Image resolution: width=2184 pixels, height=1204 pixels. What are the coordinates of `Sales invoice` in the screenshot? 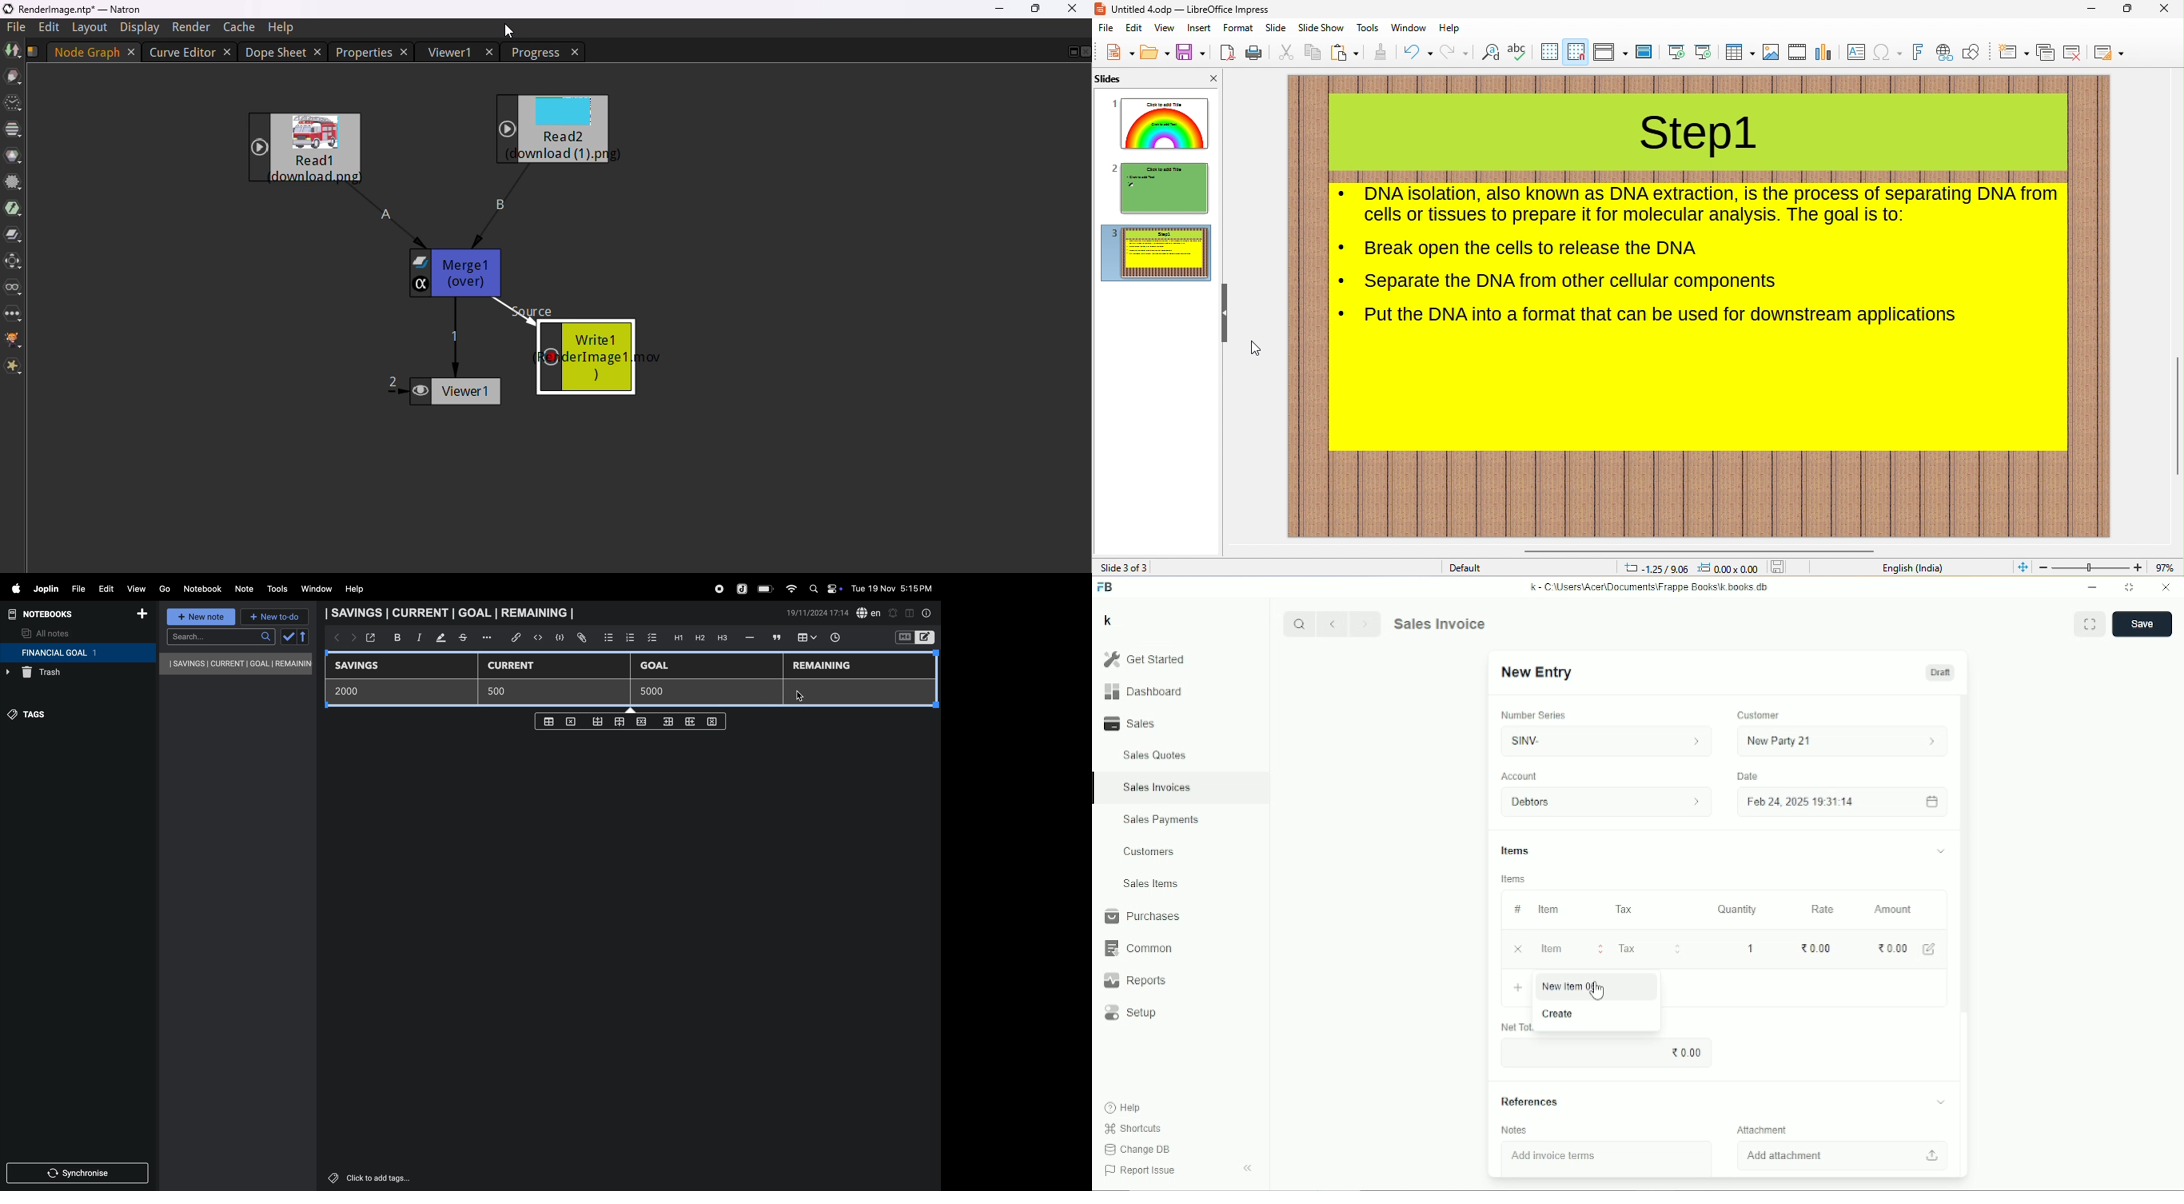 It's located at (1439, 623).